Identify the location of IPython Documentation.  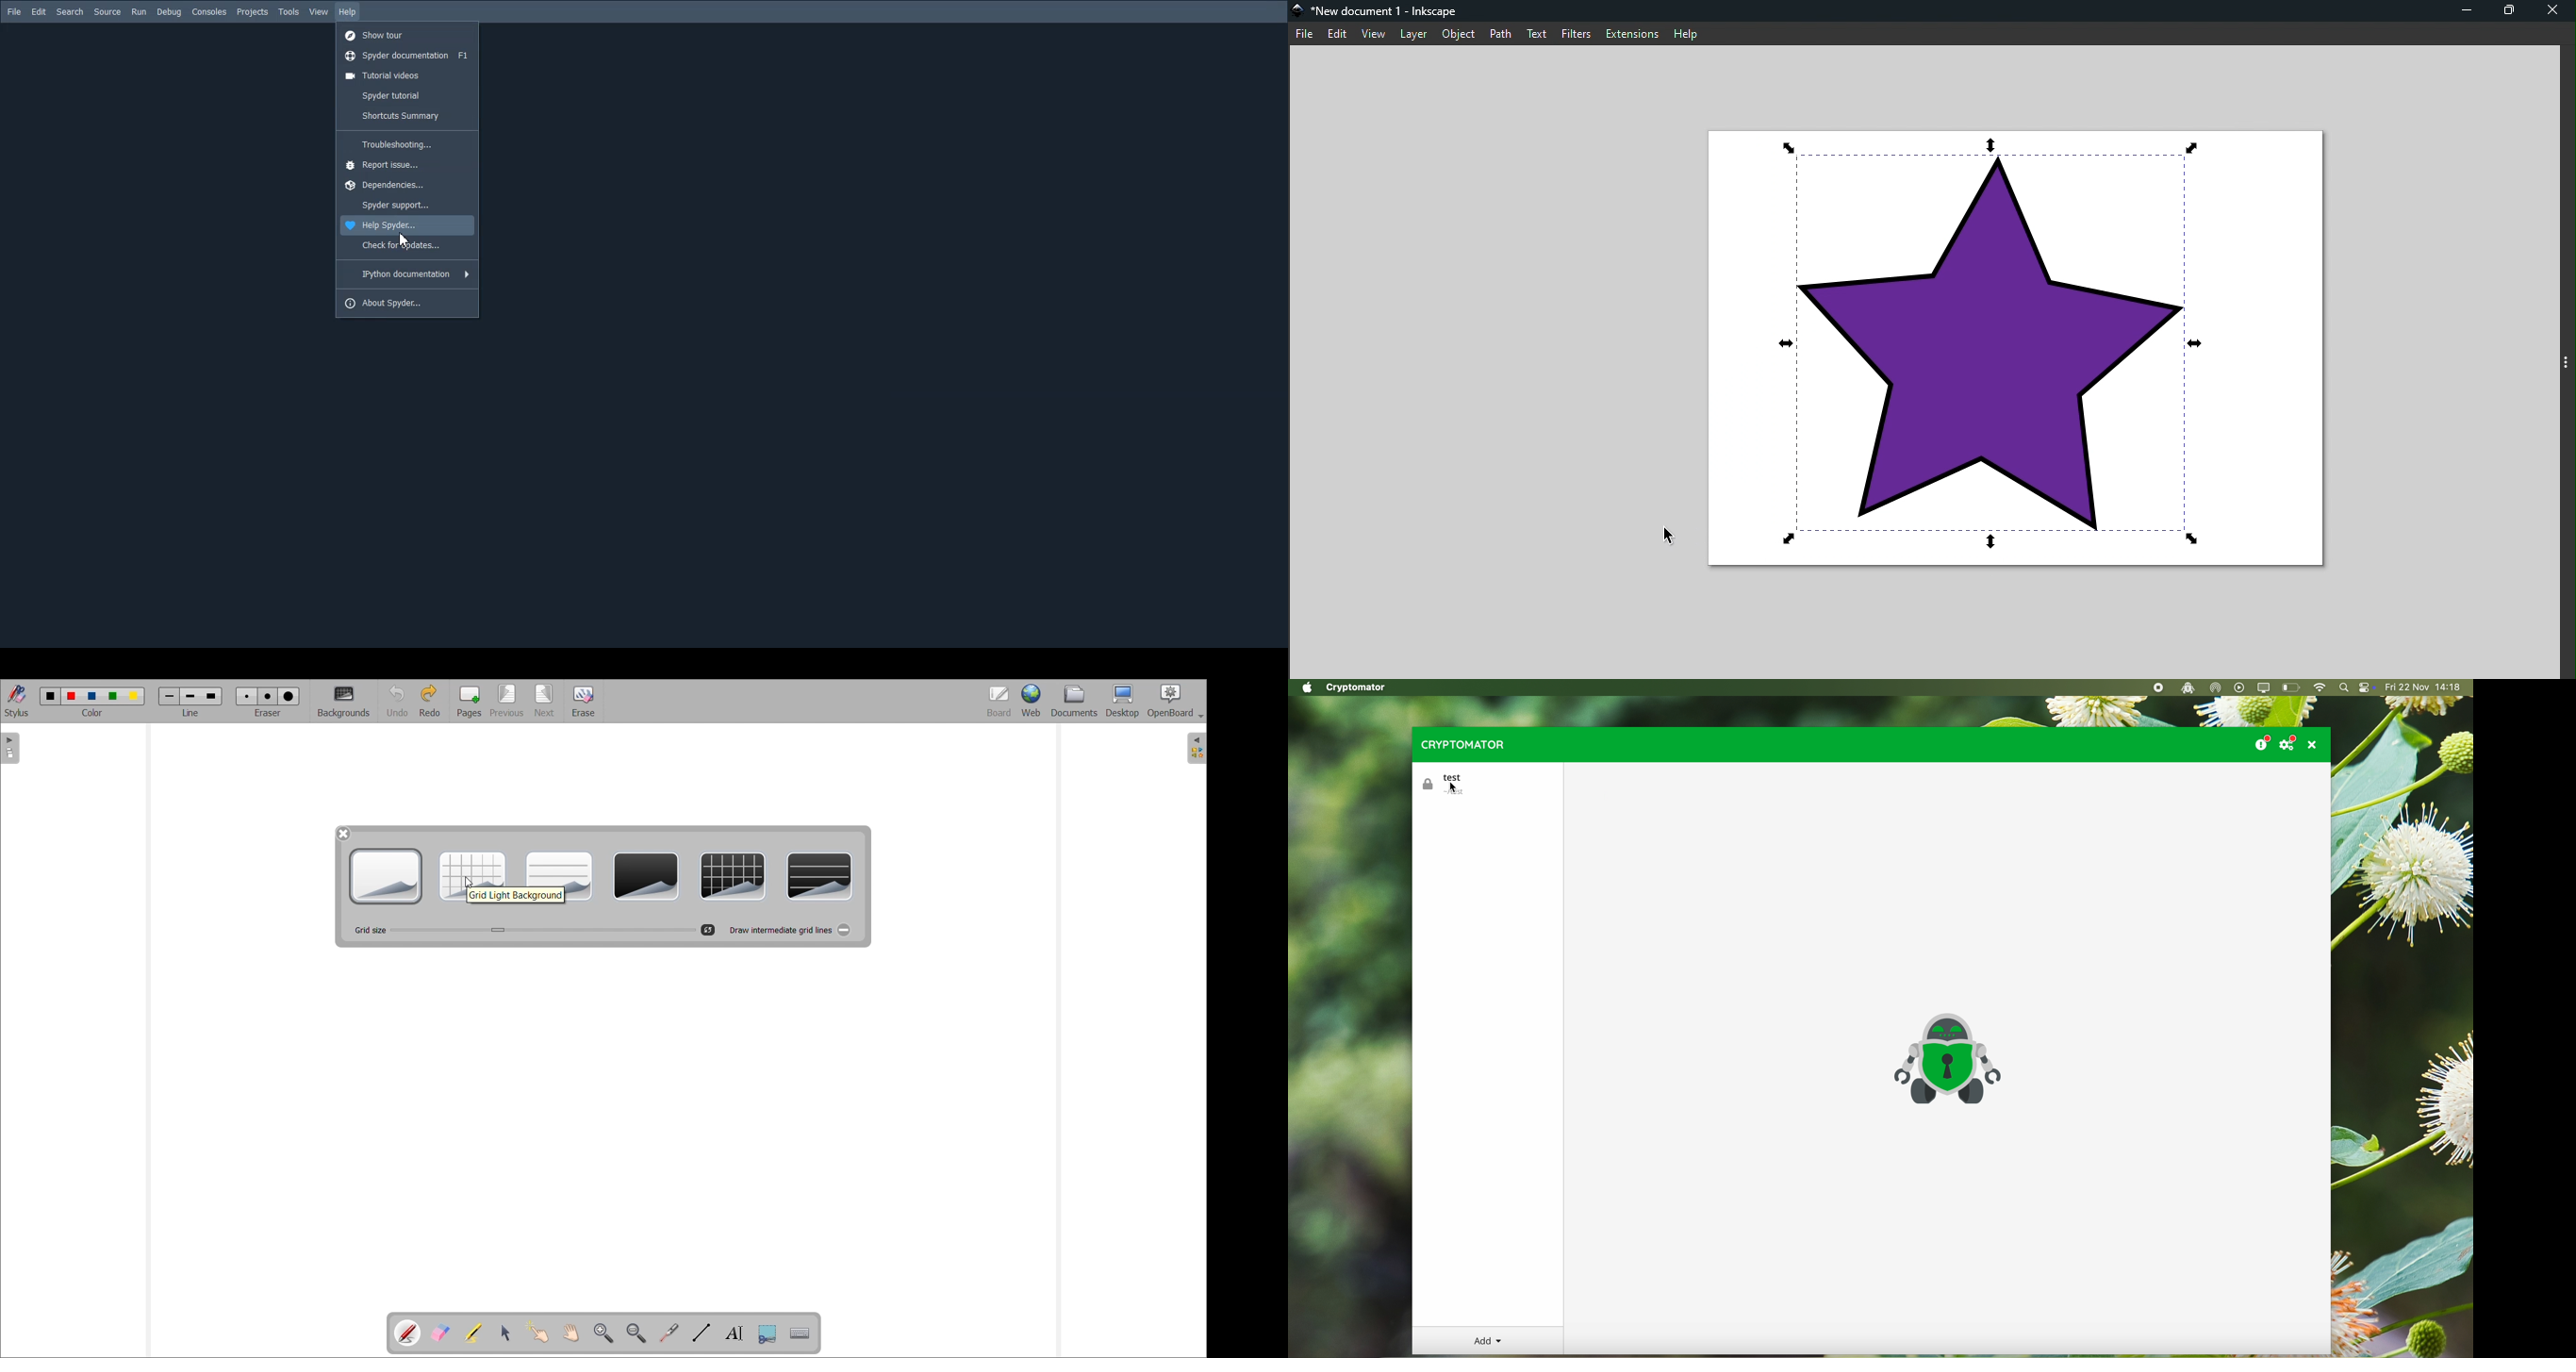
(407, 274).